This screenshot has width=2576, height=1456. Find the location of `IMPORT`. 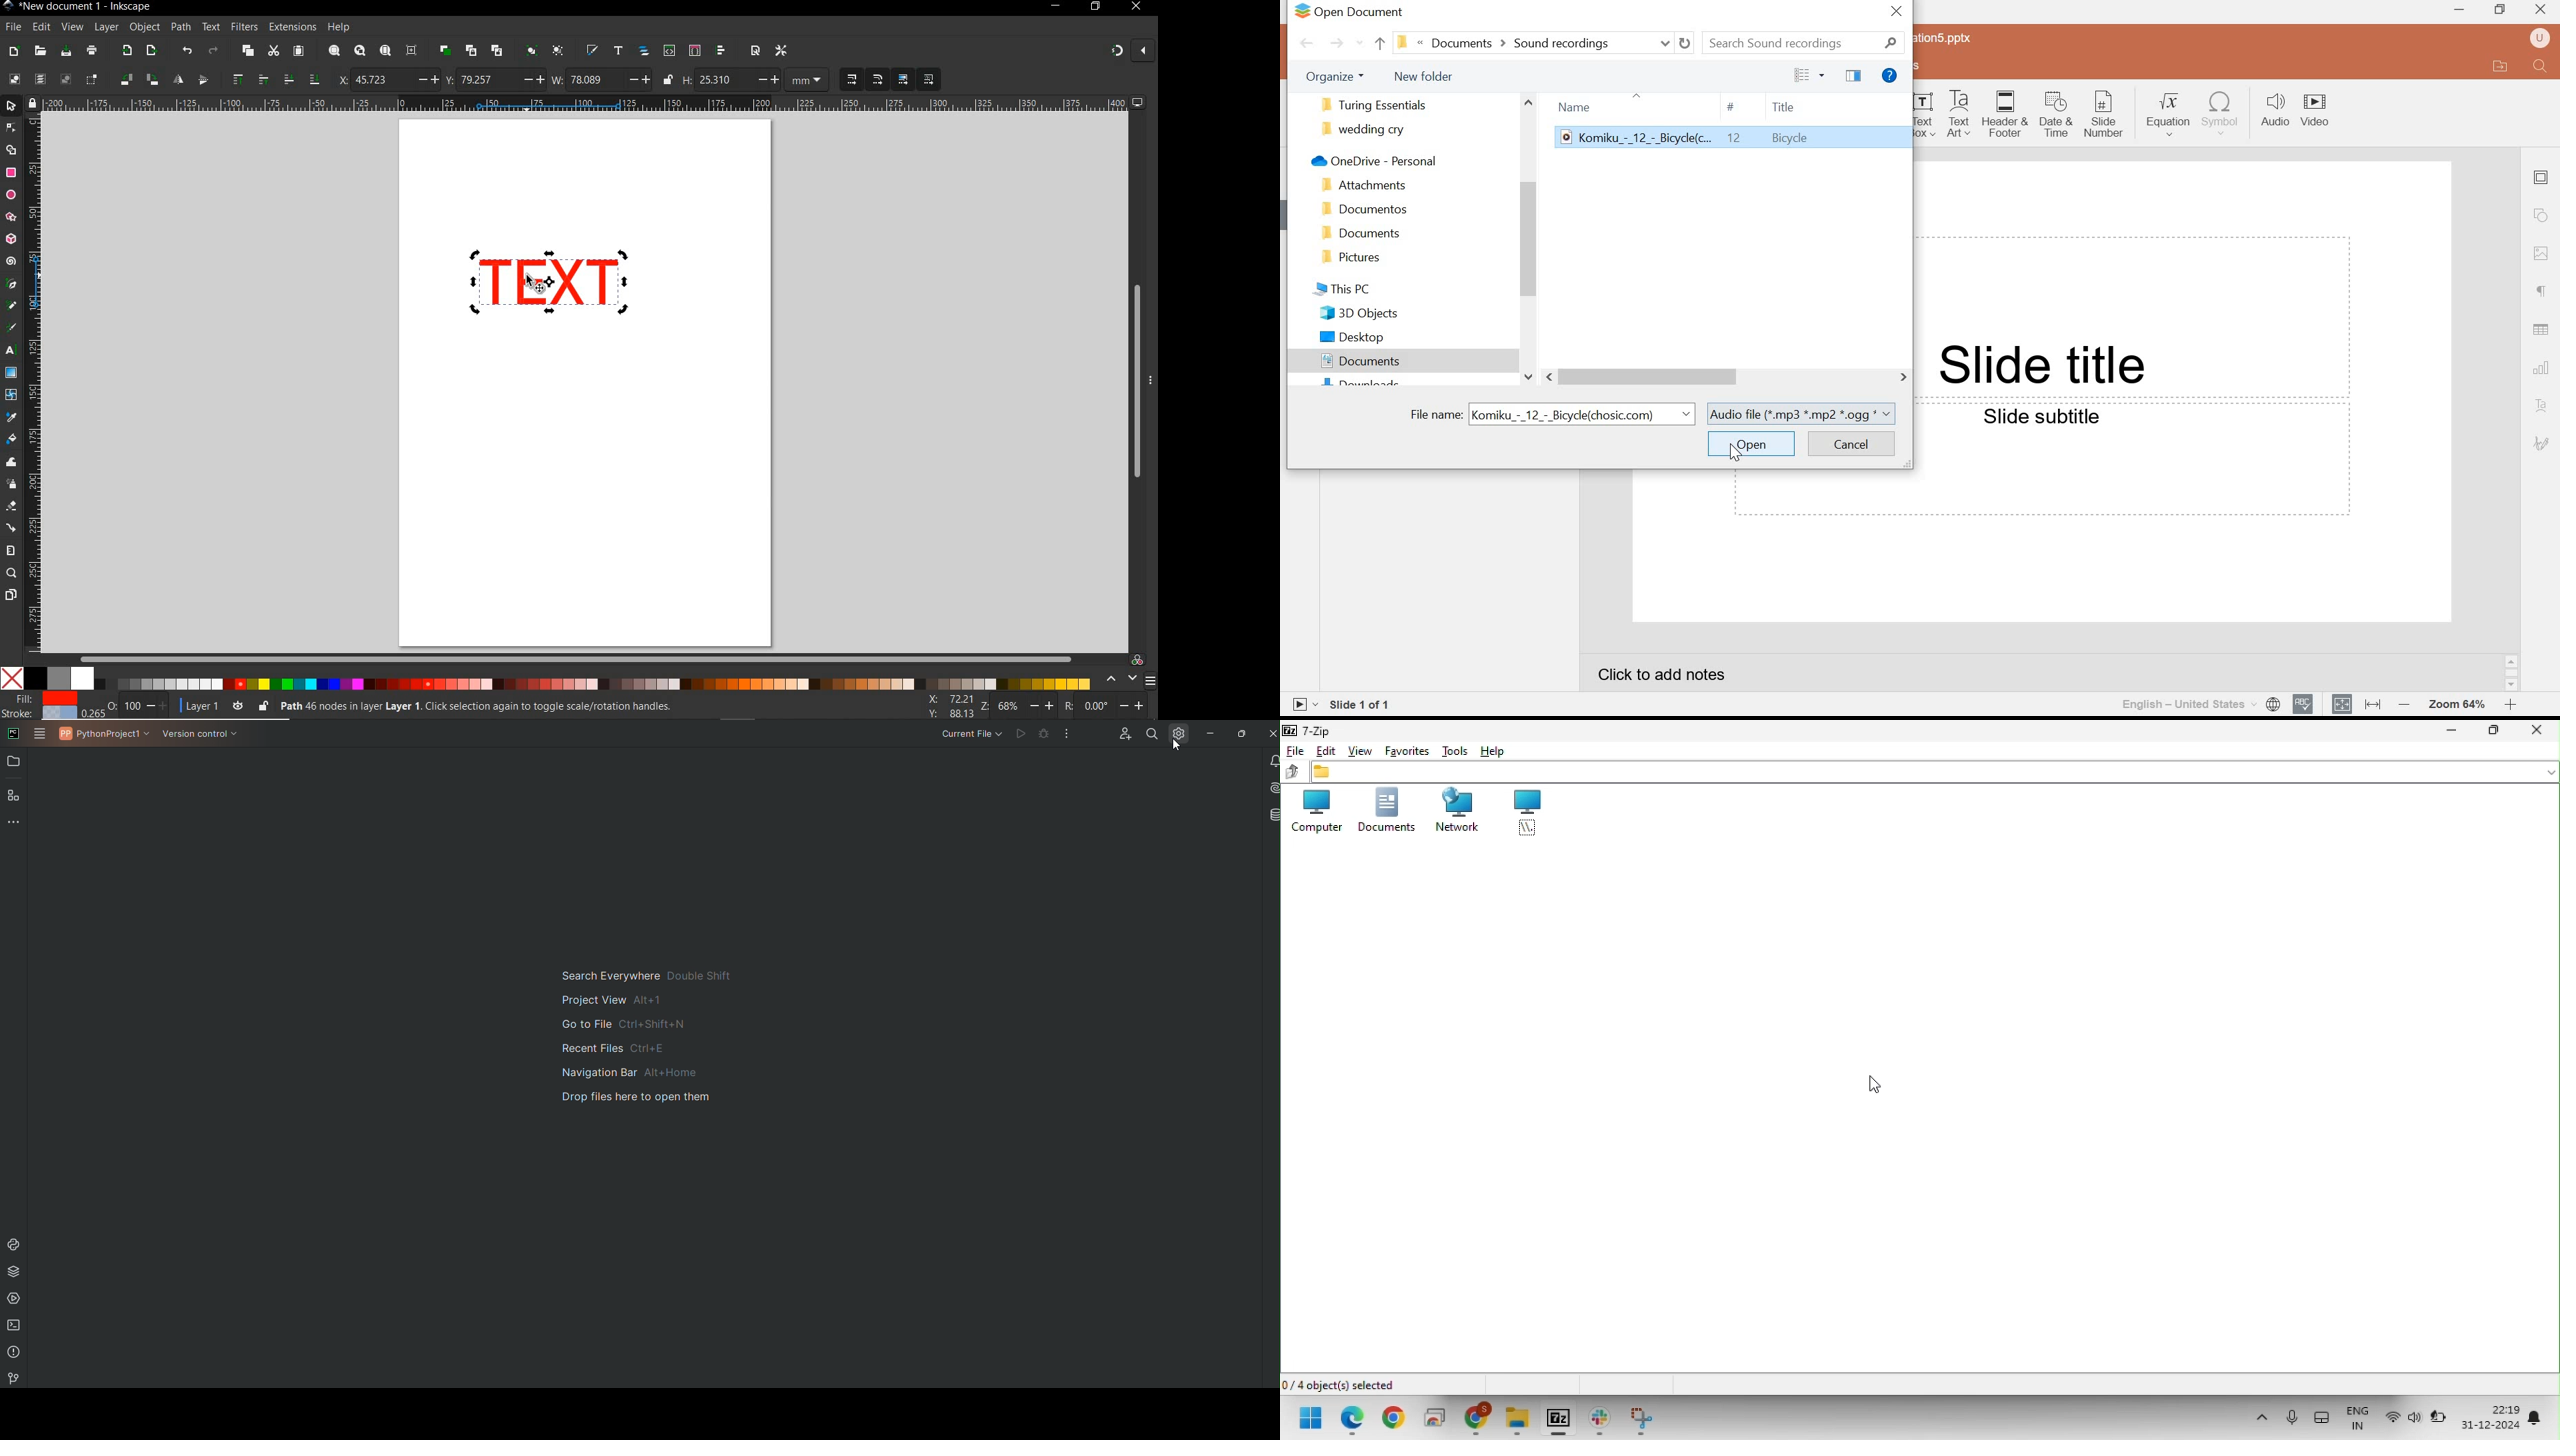

IMPORT is located at coordinates (125, 51).